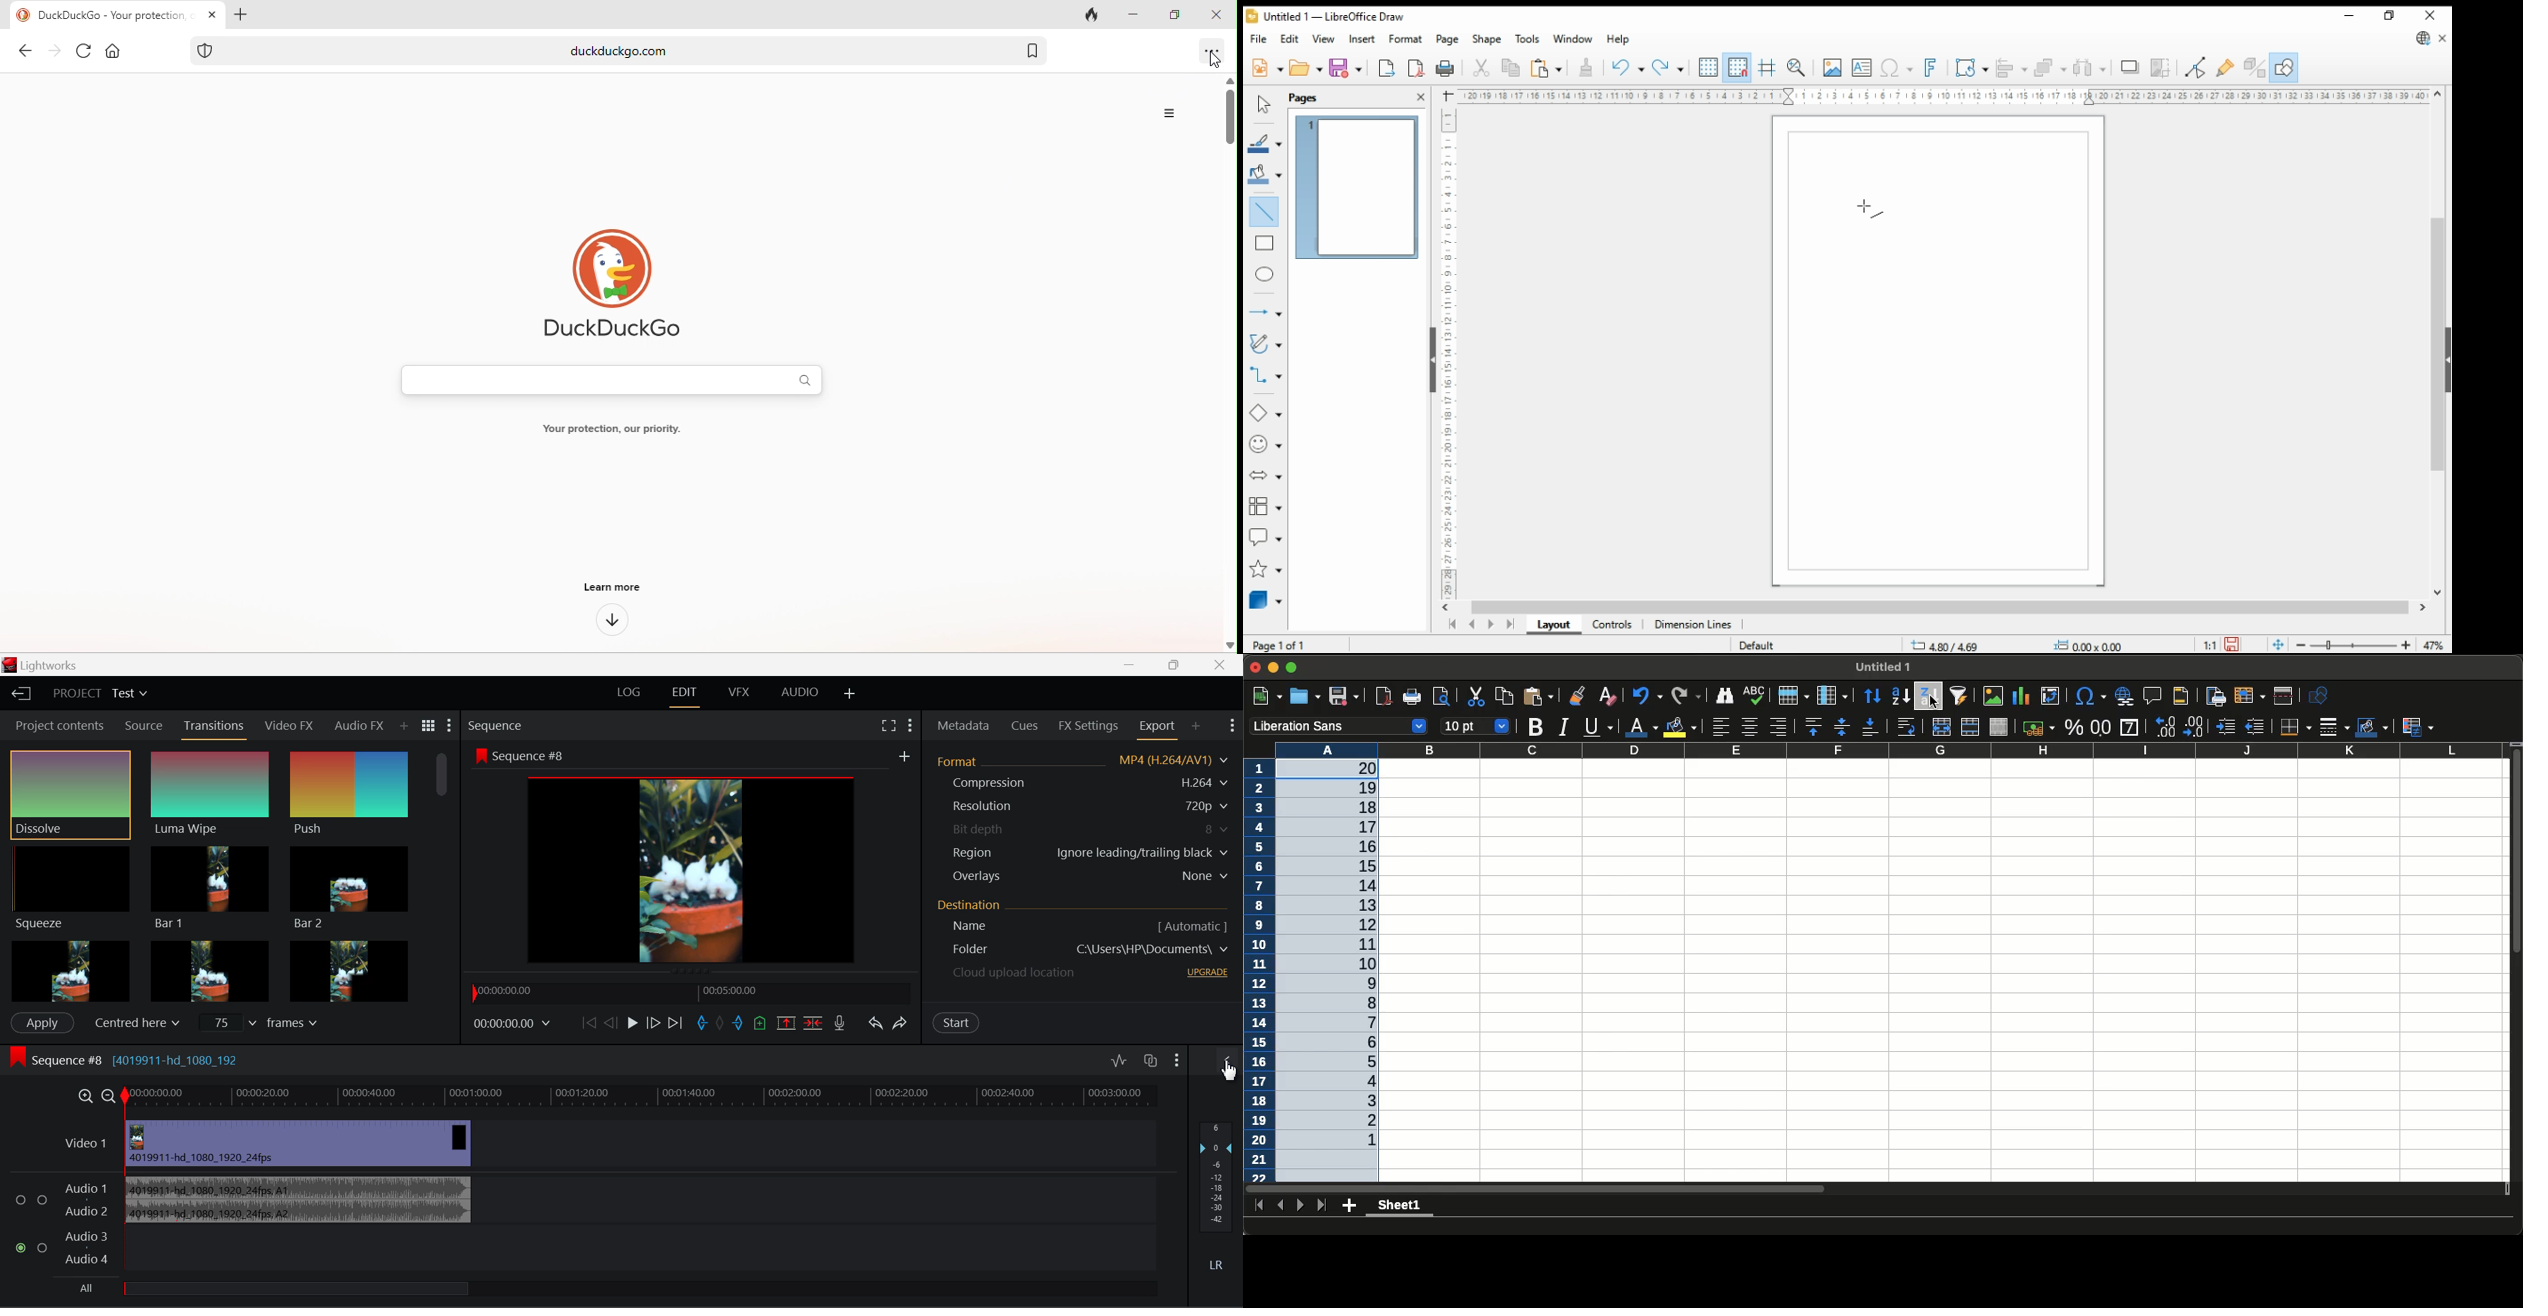 The height and width of the screenshot is (1316, 2548). I want to click on Apply, so click(42, 1023).